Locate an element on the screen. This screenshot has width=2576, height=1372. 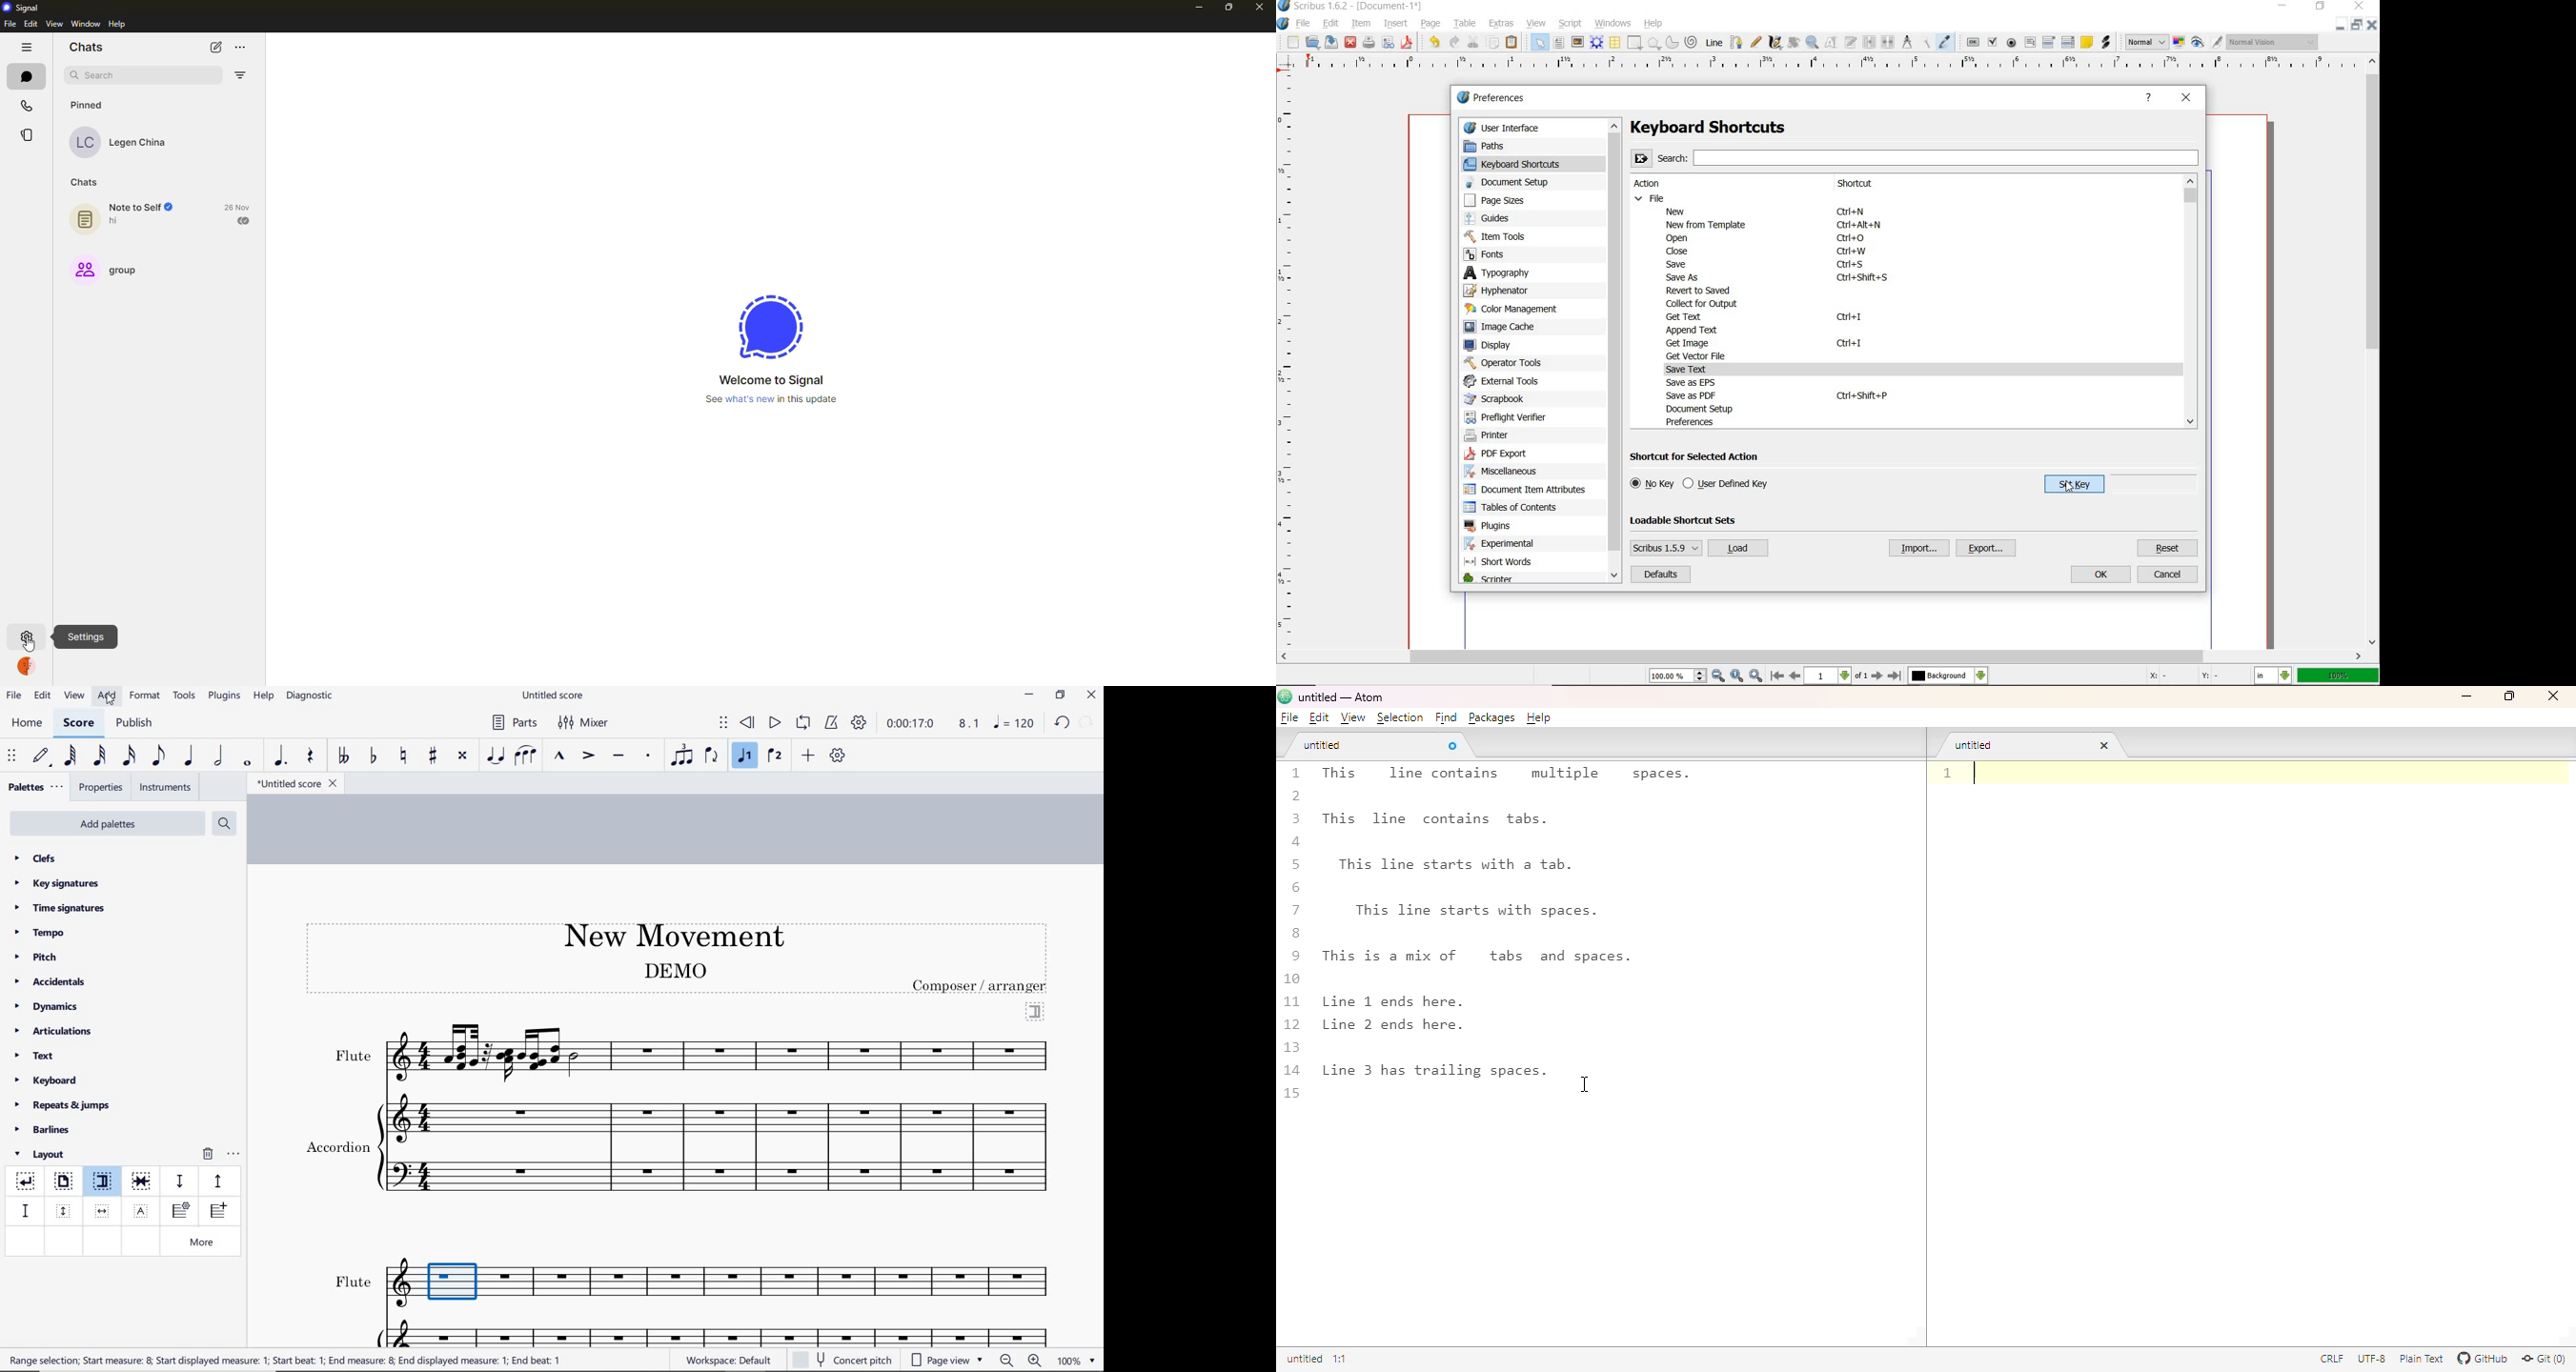
save as pdf is located at coordinates (1695, 396).